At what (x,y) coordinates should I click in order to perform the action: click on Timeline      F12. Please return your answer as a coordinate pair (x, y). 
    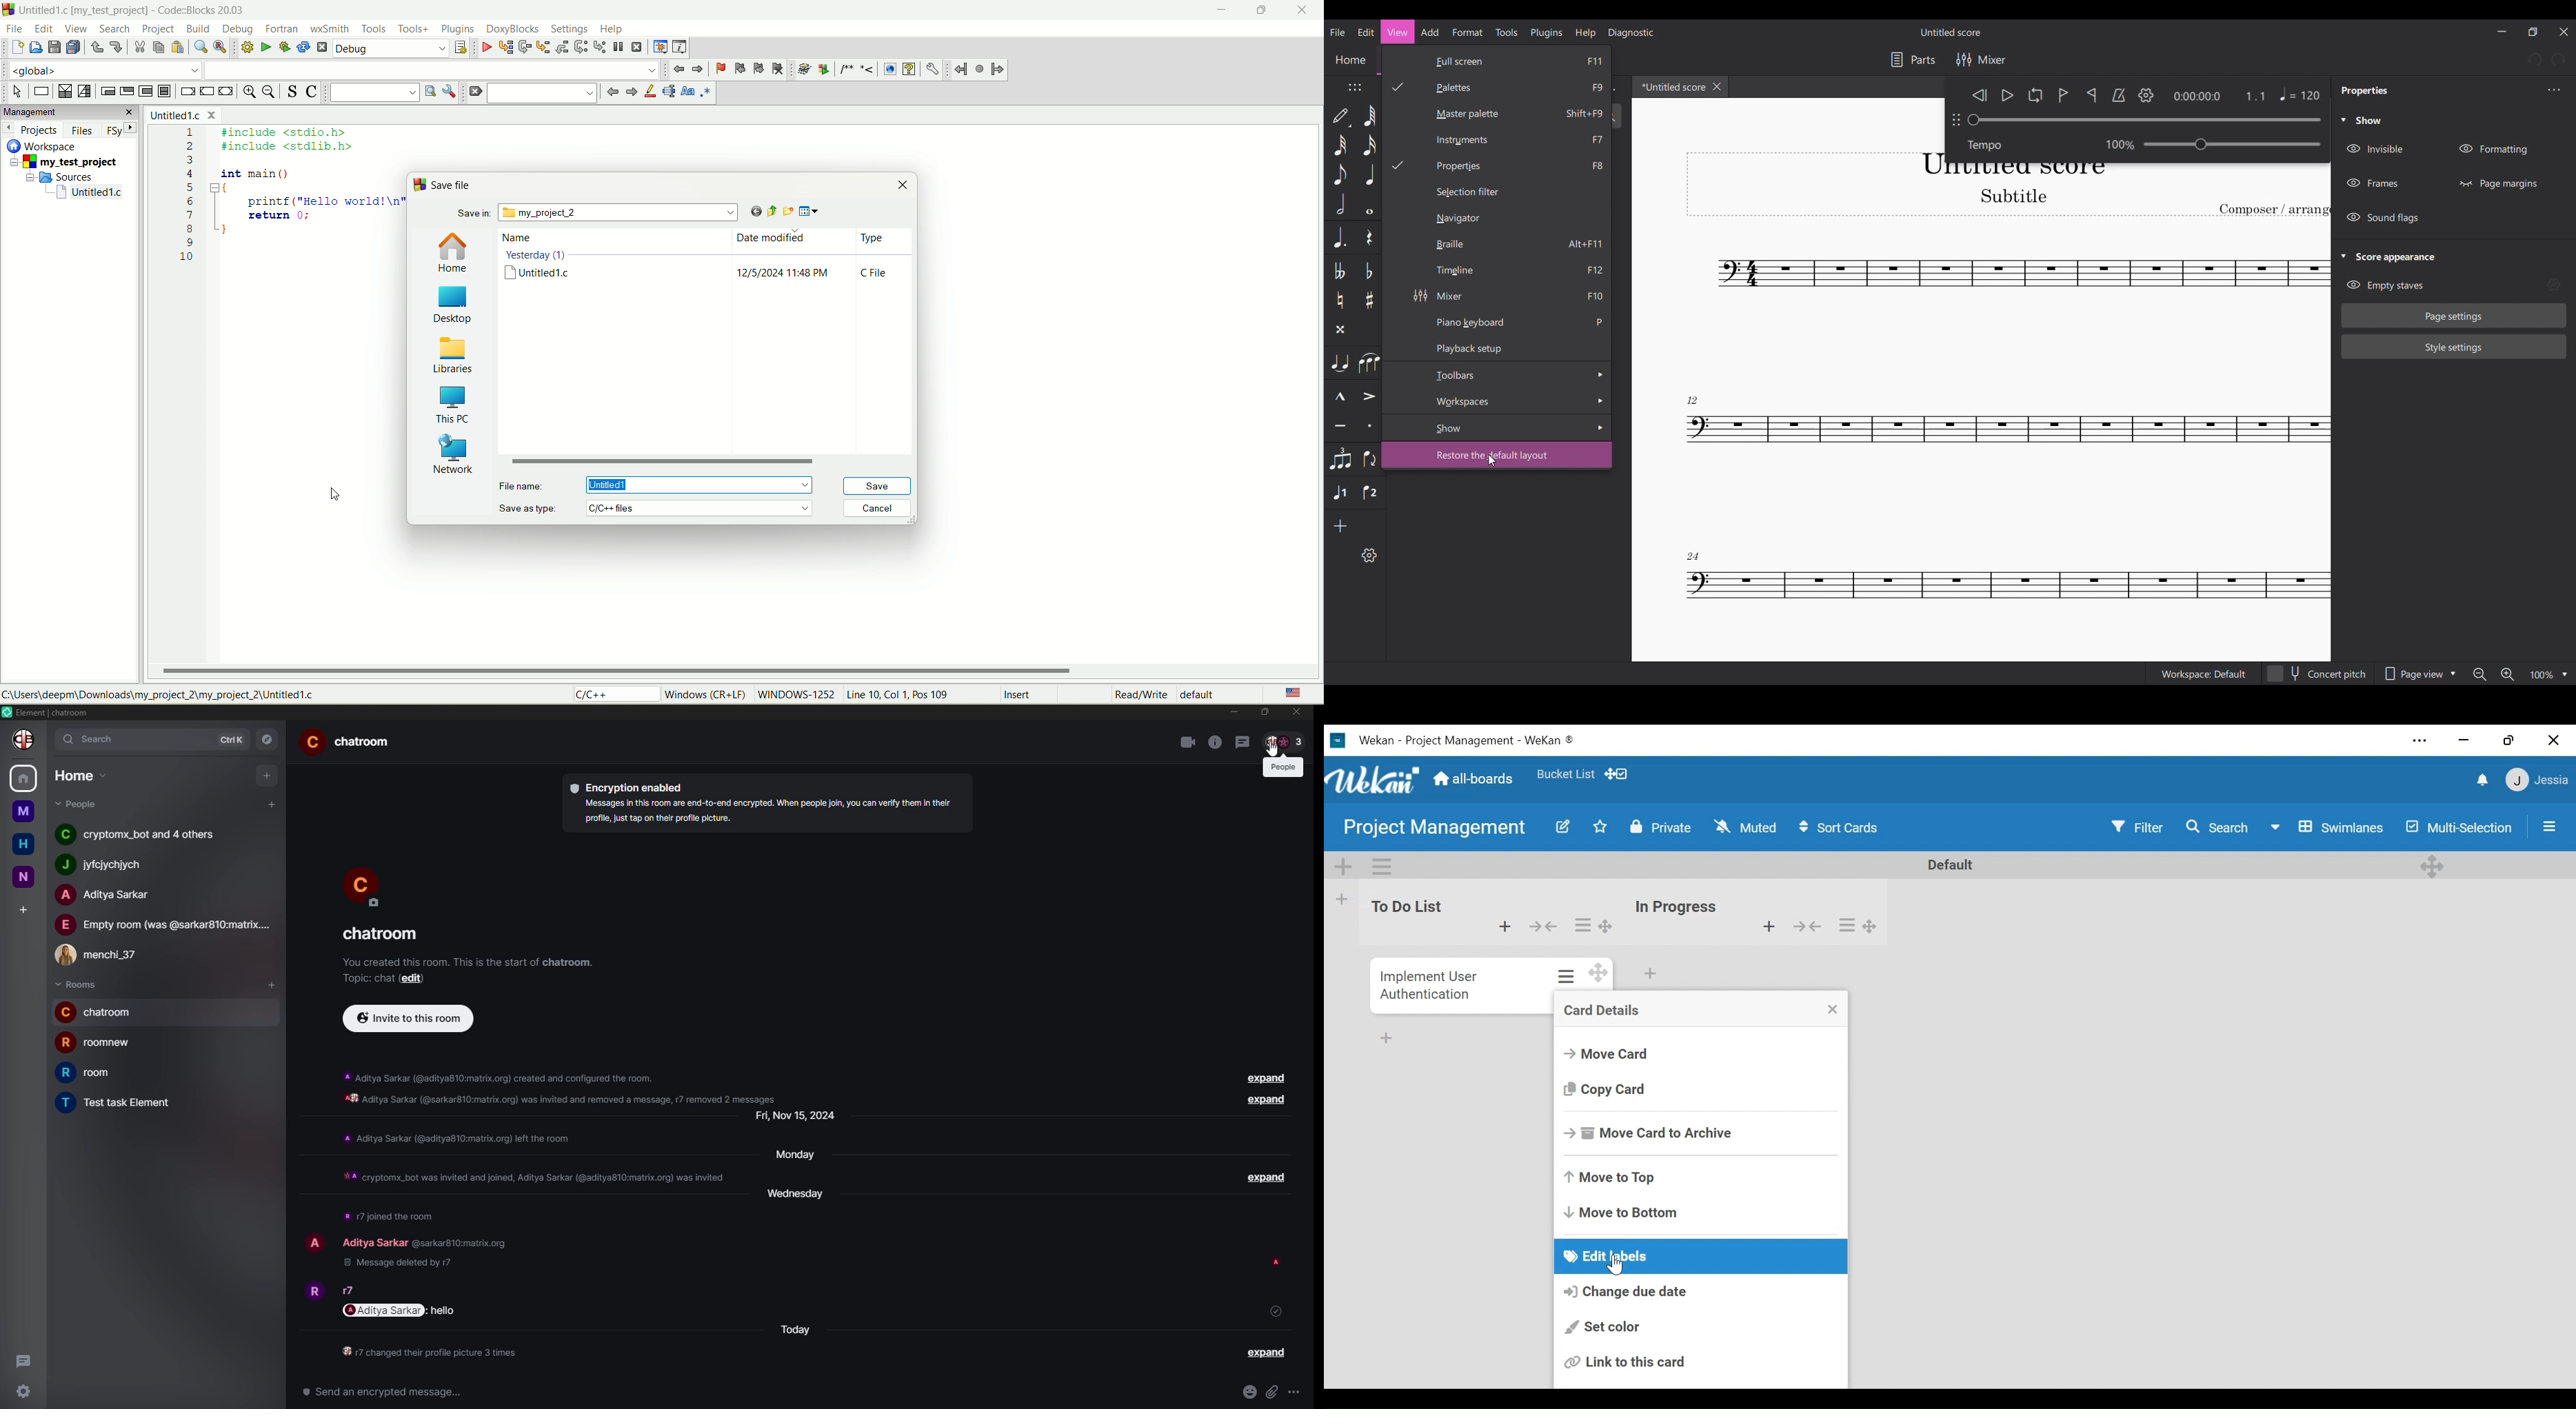
    Looking at the image, I should click on (1510, 271).